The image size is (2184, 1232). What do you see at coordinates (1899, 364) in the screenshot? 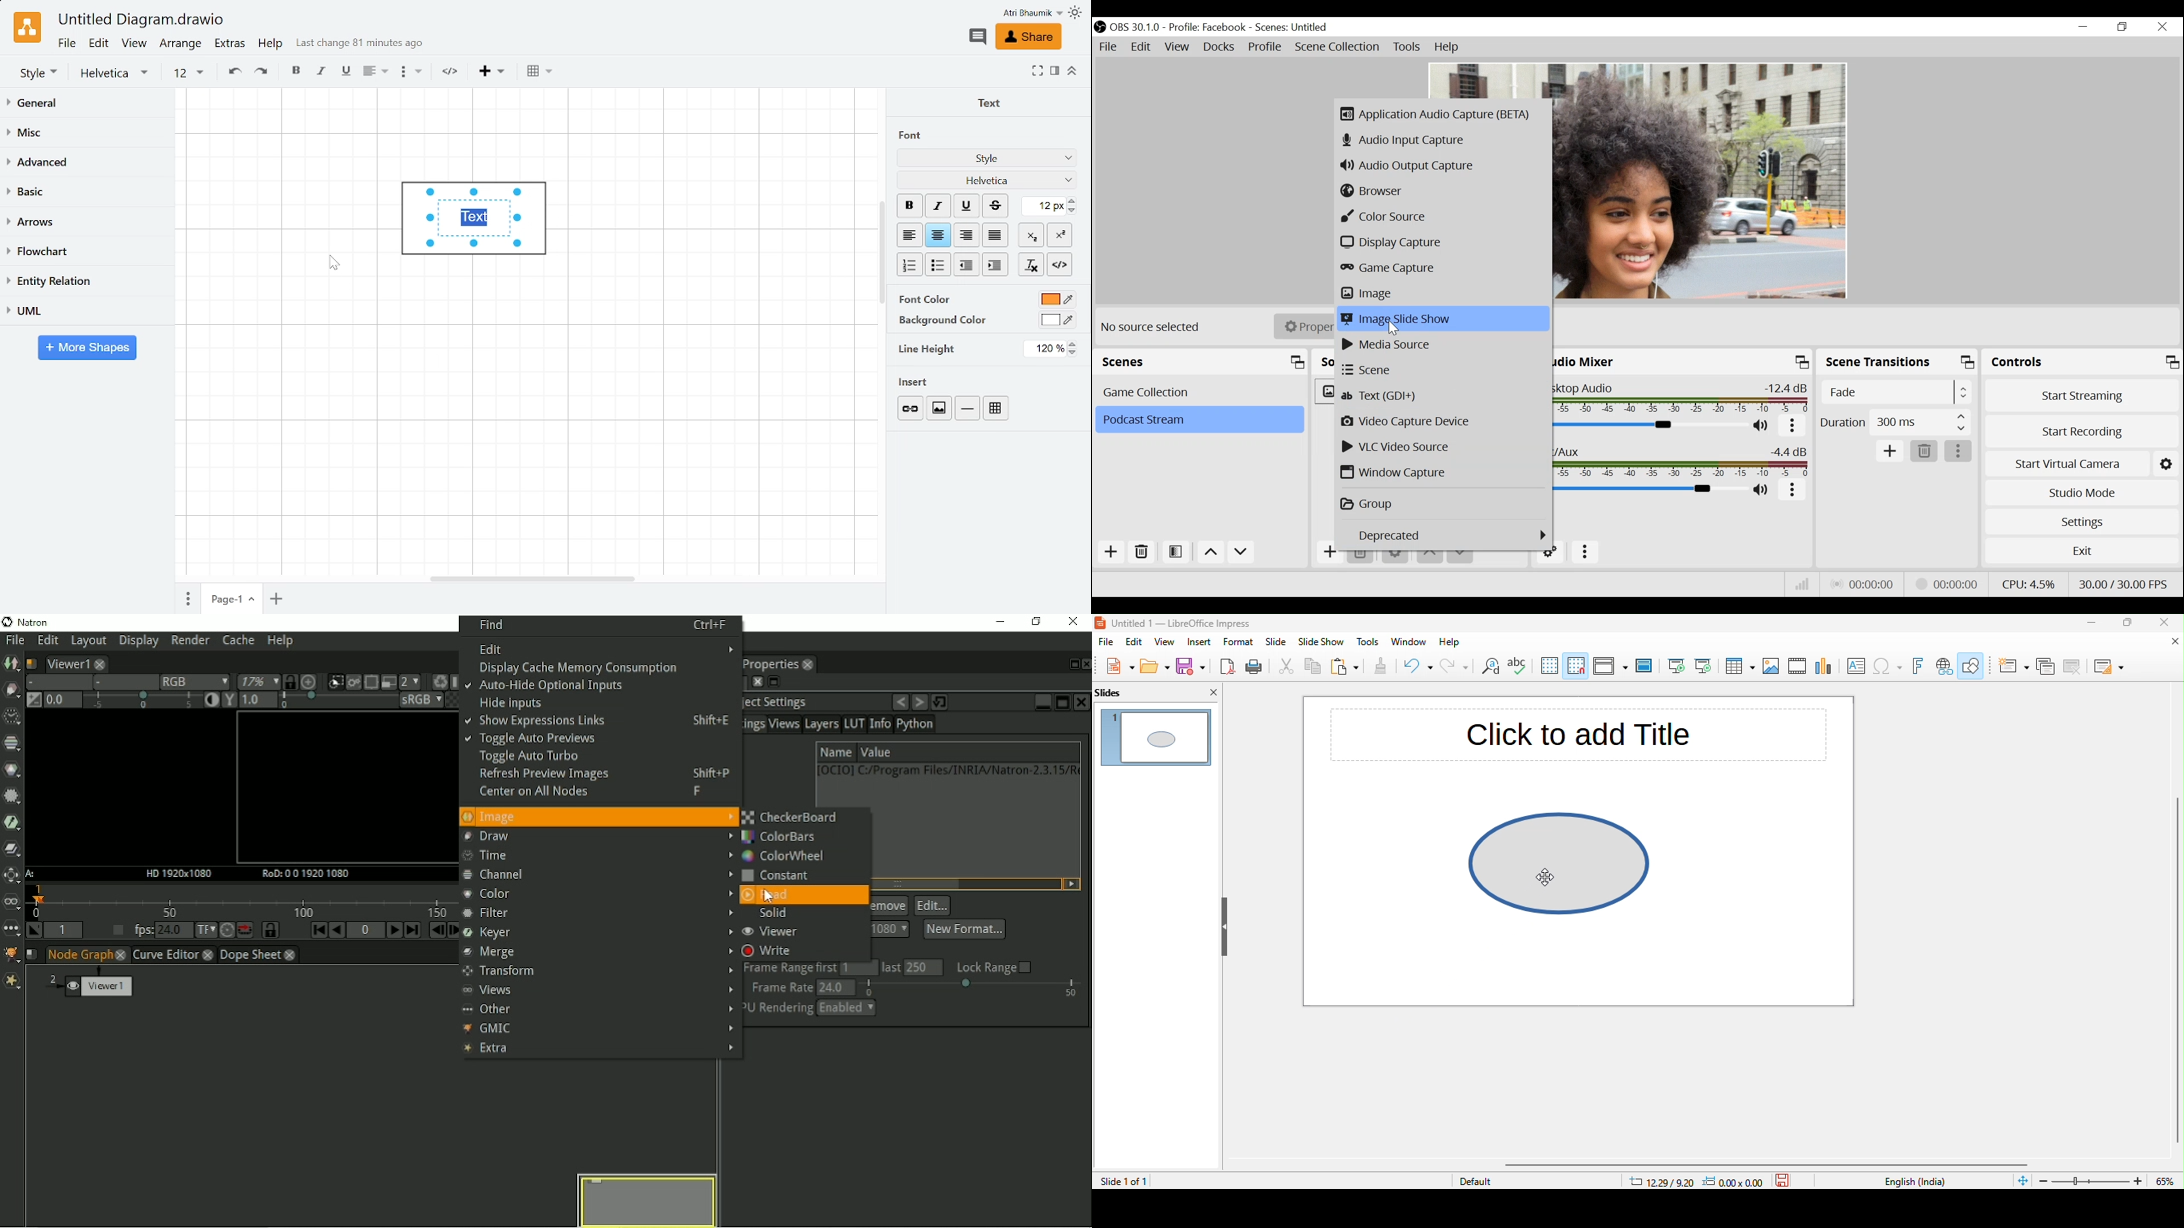
I see `Scene Transition` at bounding box center [1899, 364].